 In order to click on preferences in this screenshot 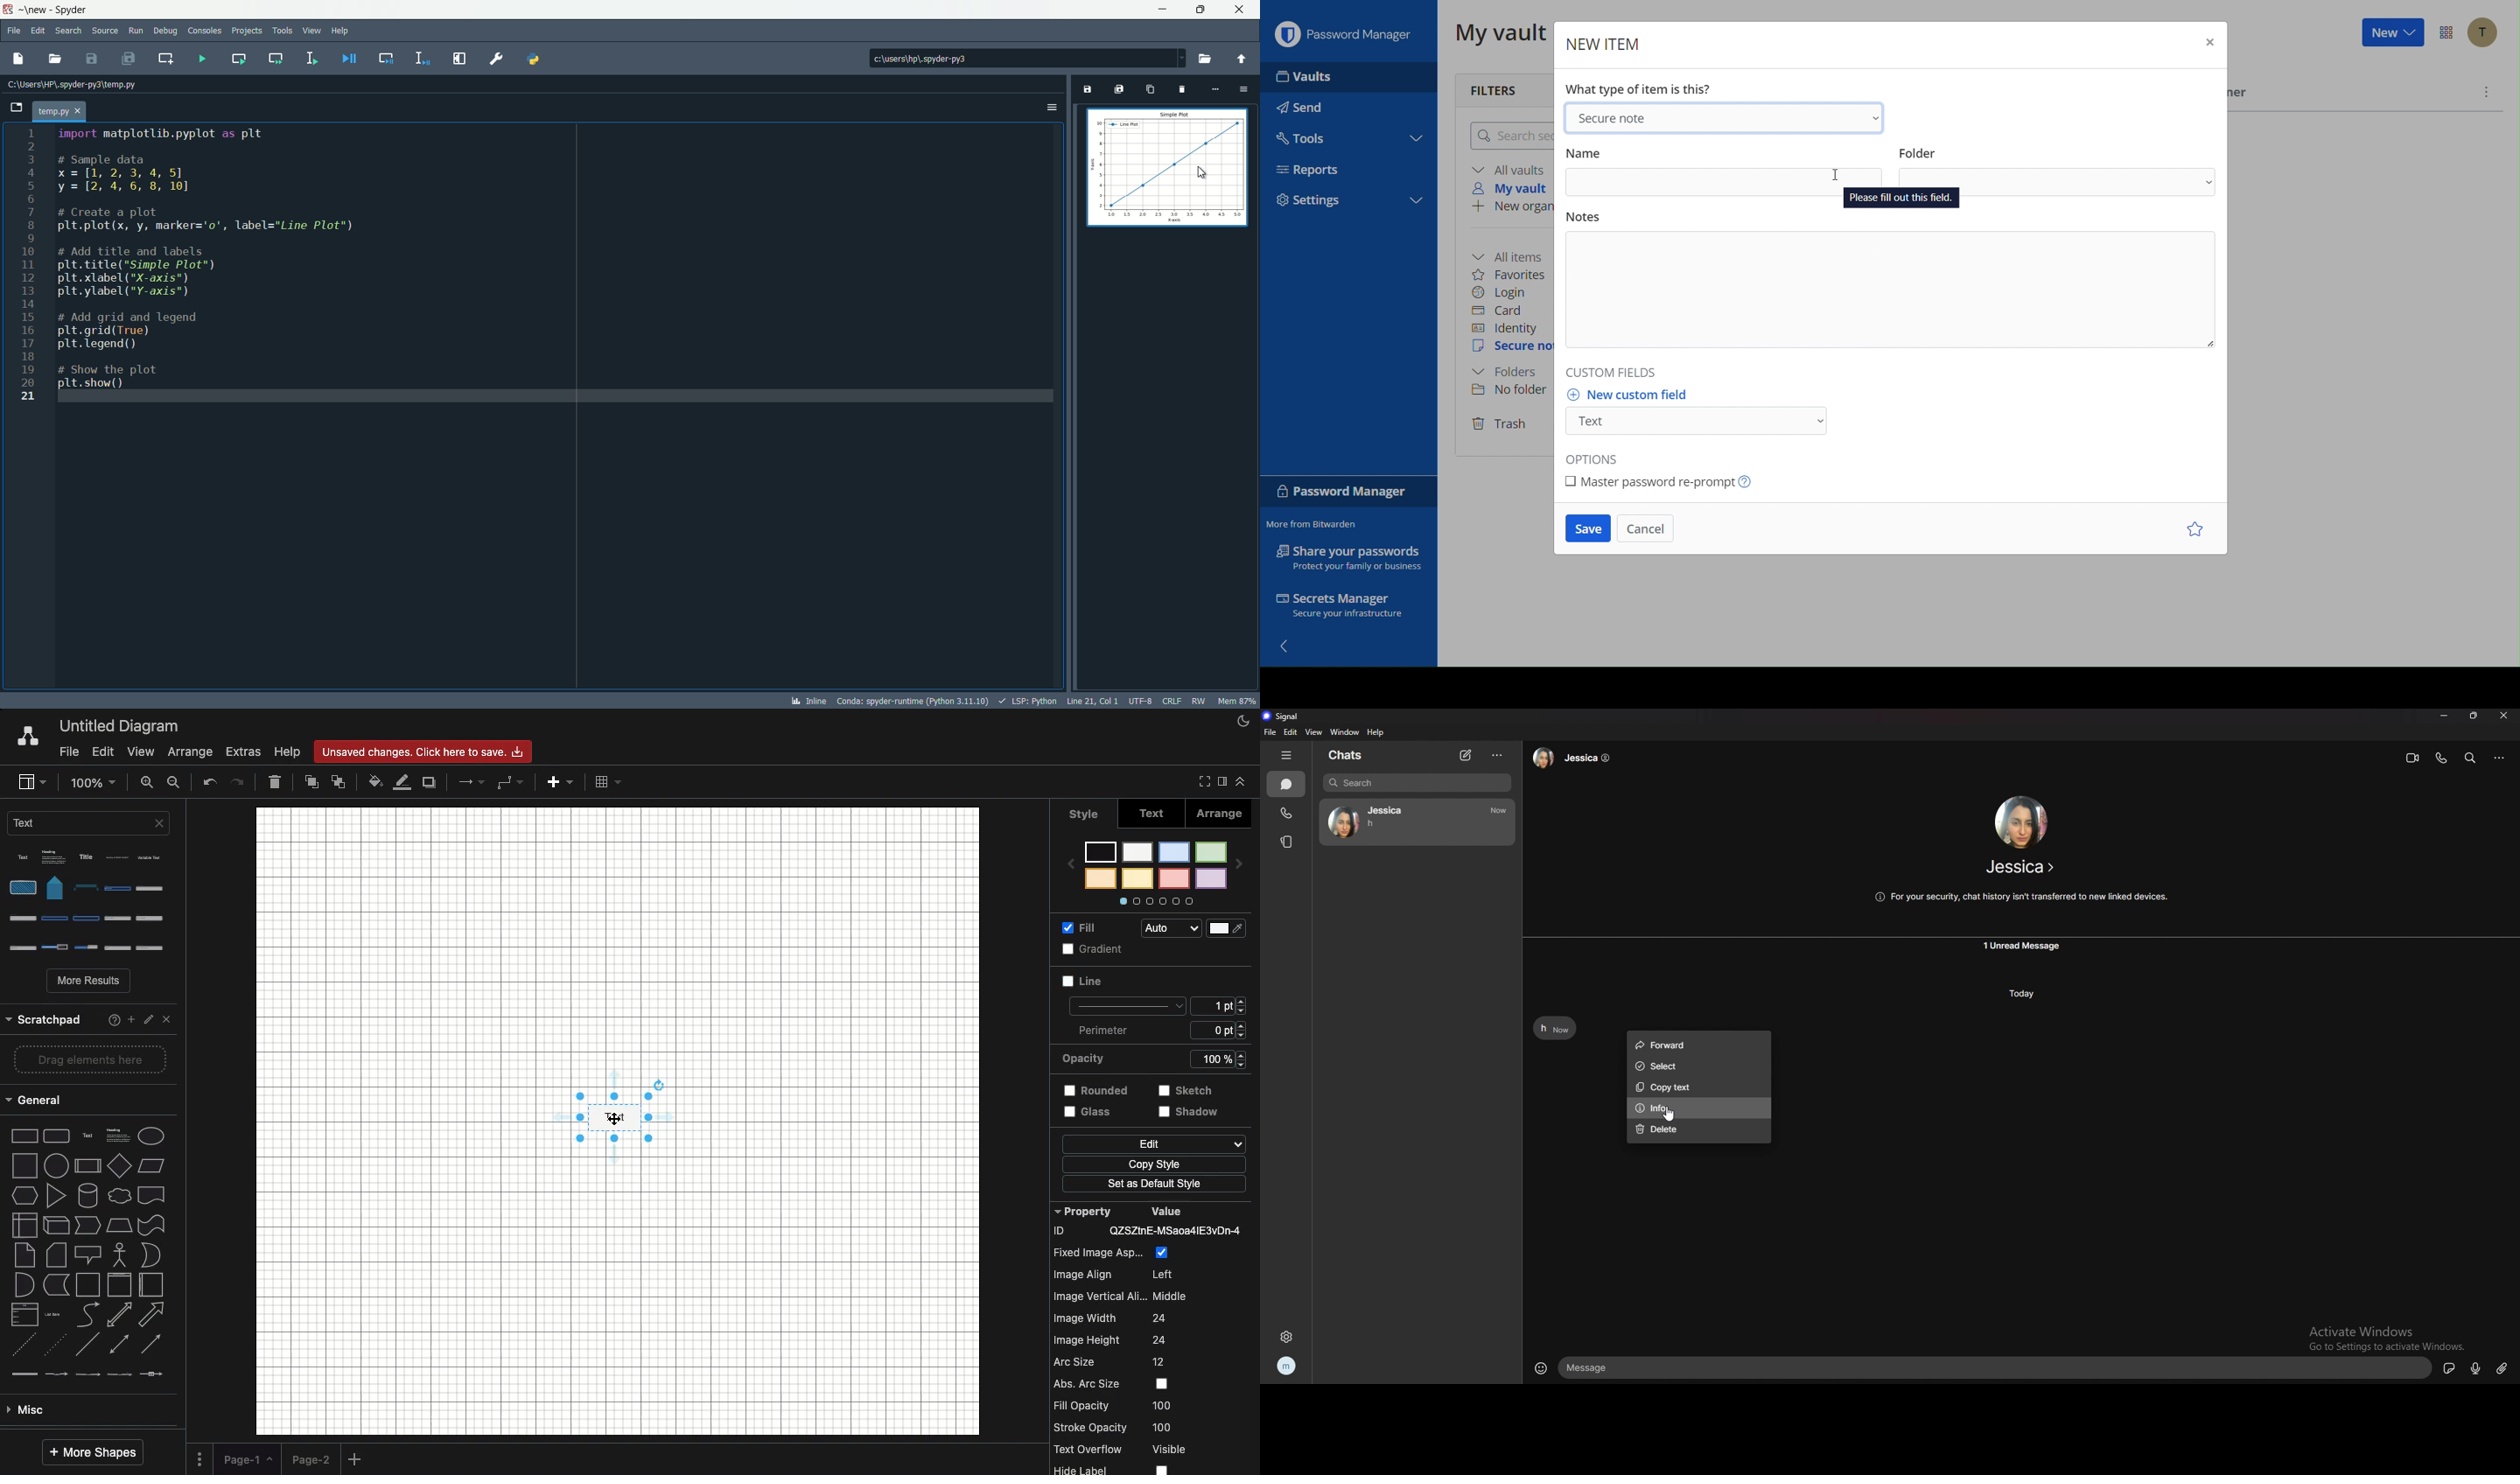, I will do `click(495, 58)`.